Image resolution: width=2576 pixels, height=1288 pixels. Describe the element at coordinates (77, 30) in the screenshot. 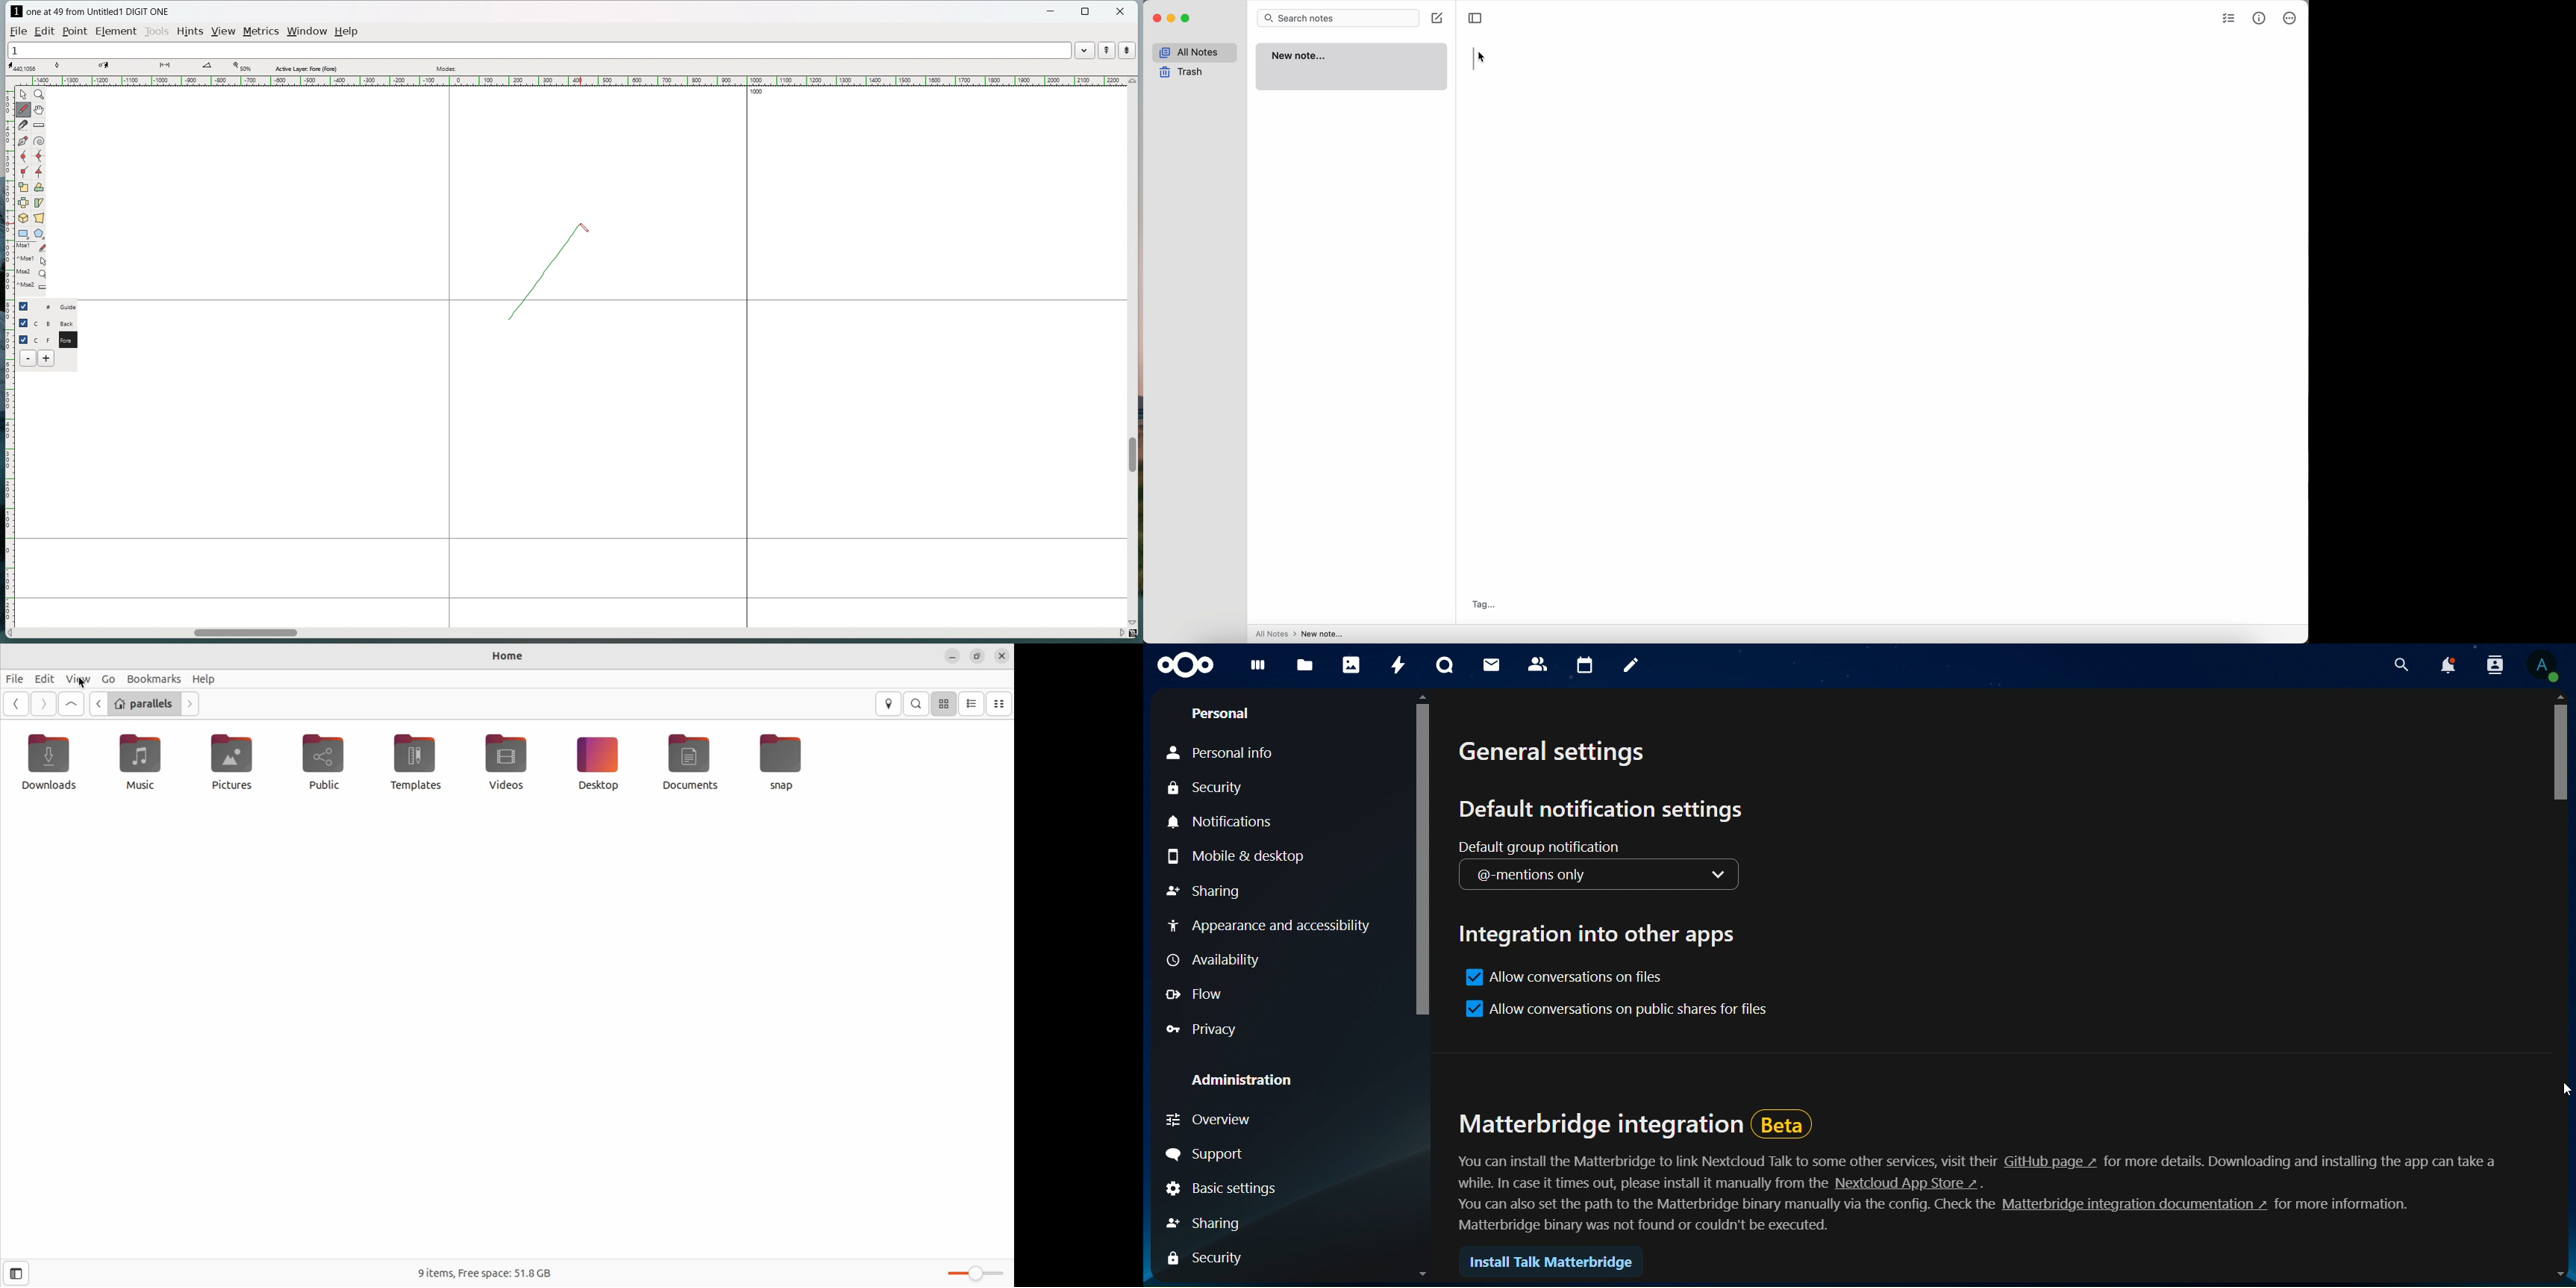

I see `Point` at that location.